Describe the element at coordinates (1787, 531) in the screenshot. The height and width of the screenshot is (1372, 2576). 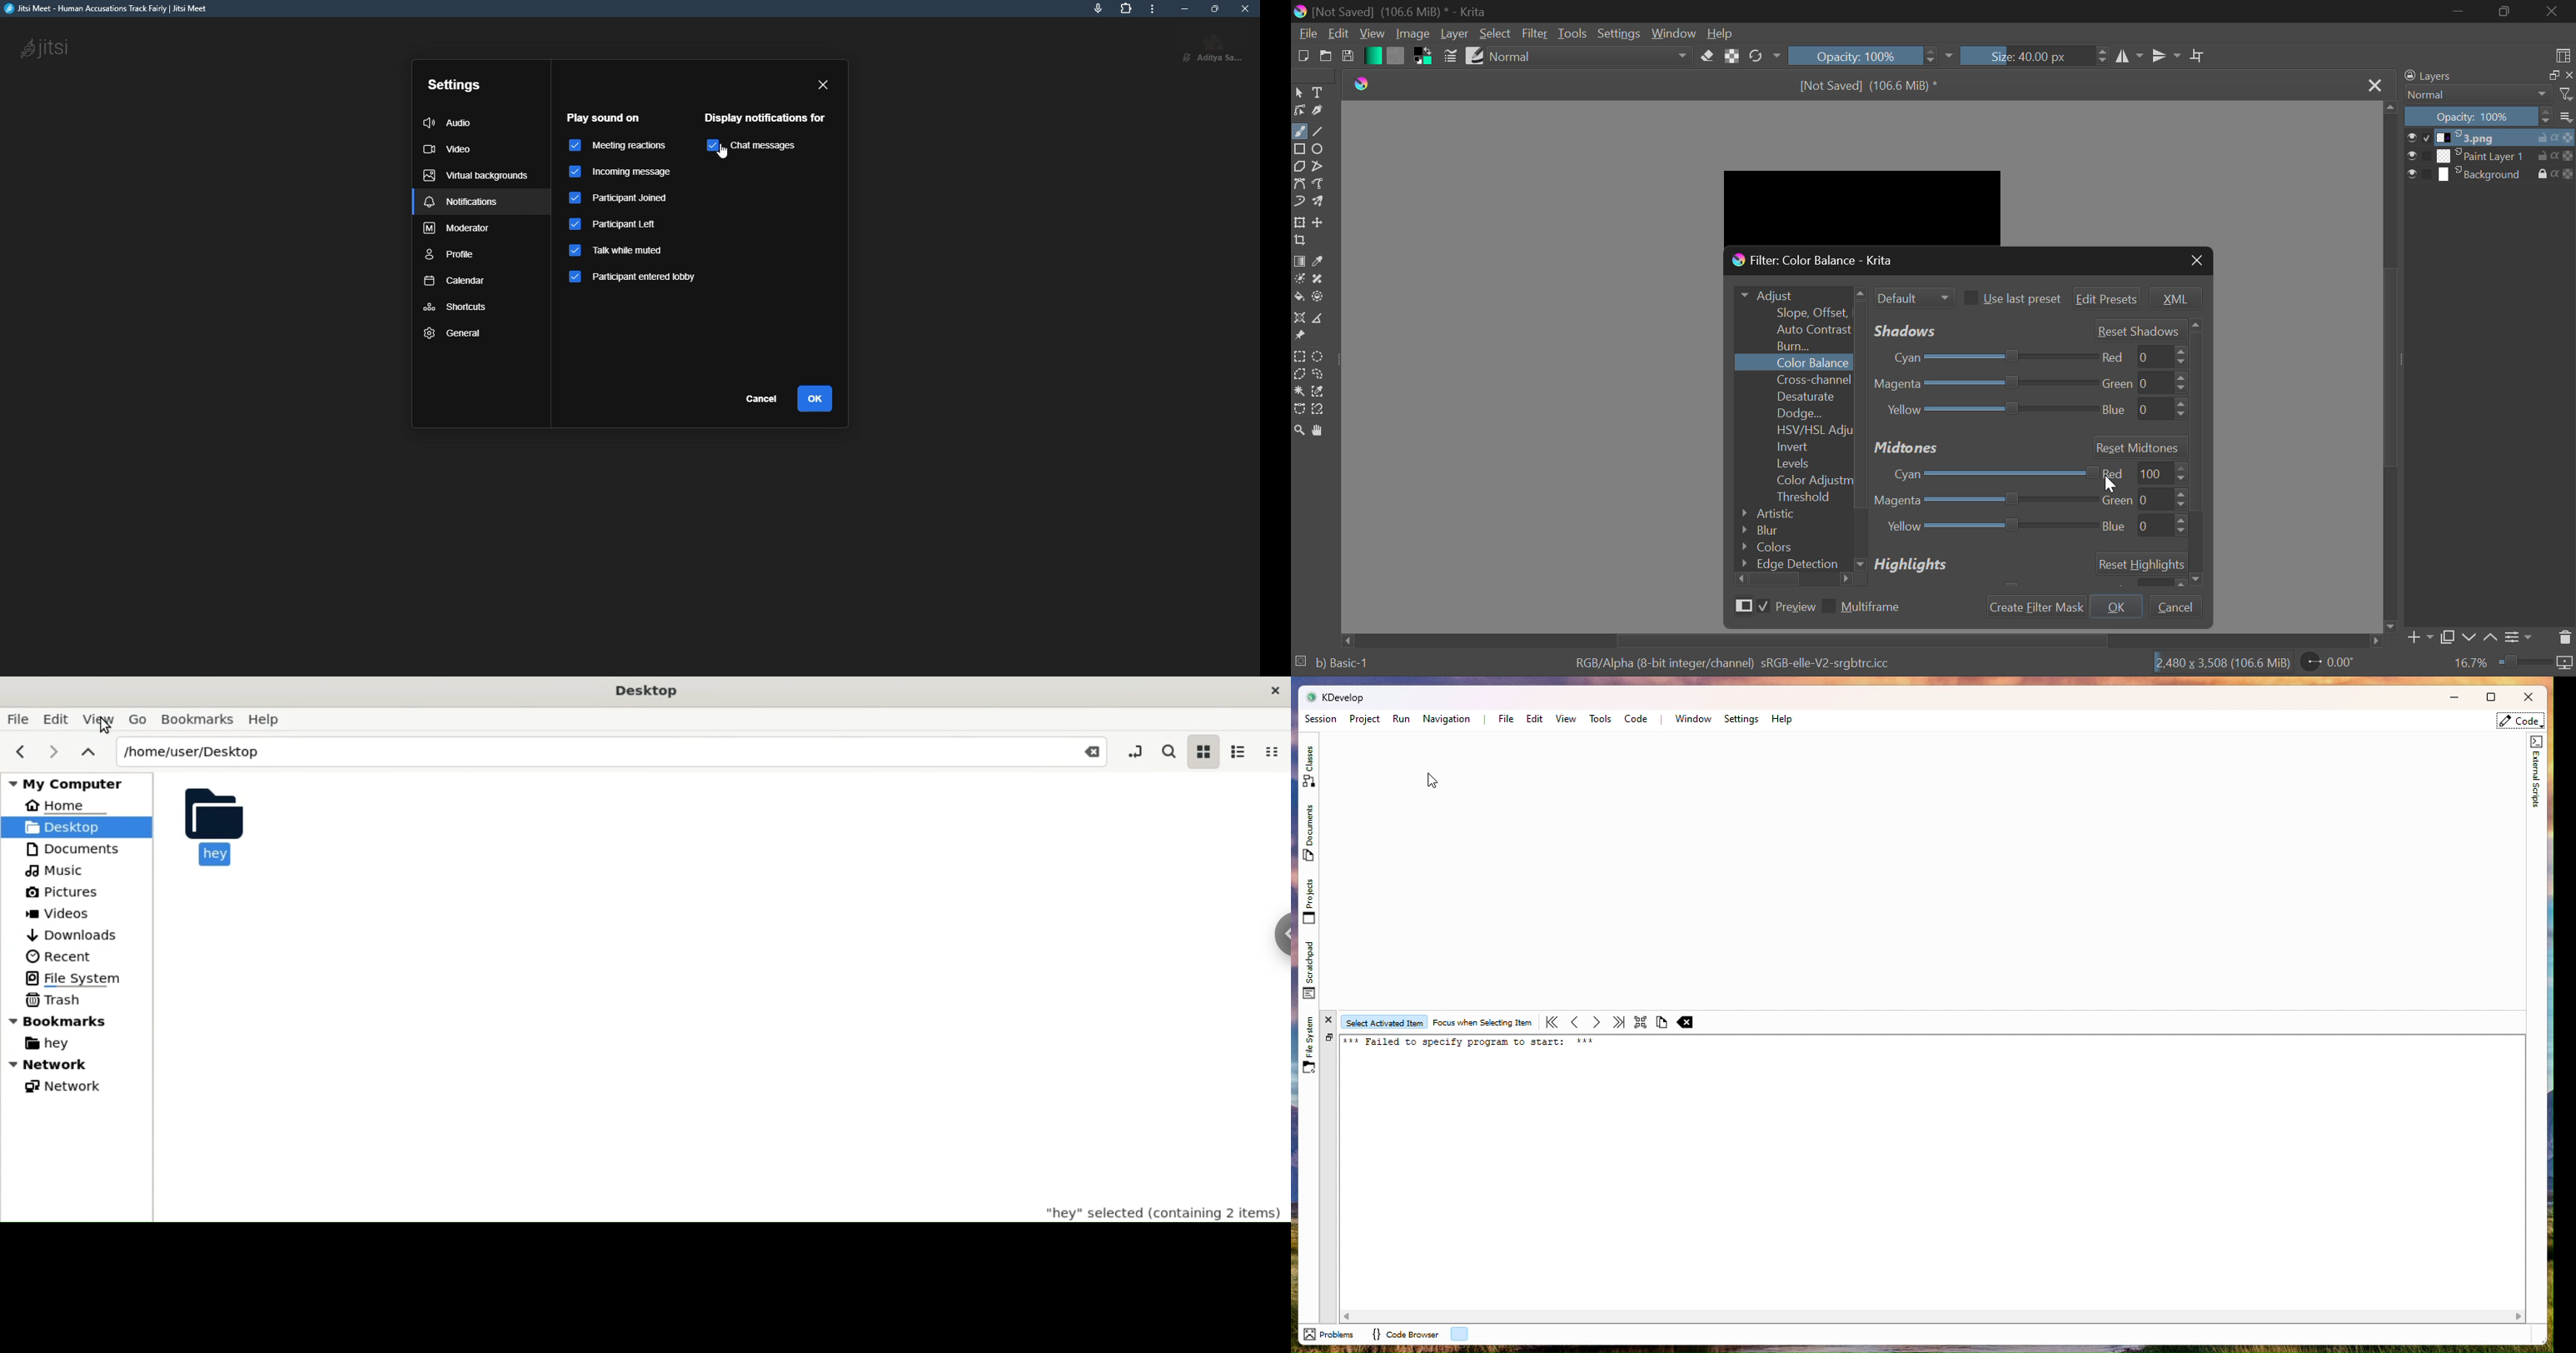
I see `Blur` at that location.